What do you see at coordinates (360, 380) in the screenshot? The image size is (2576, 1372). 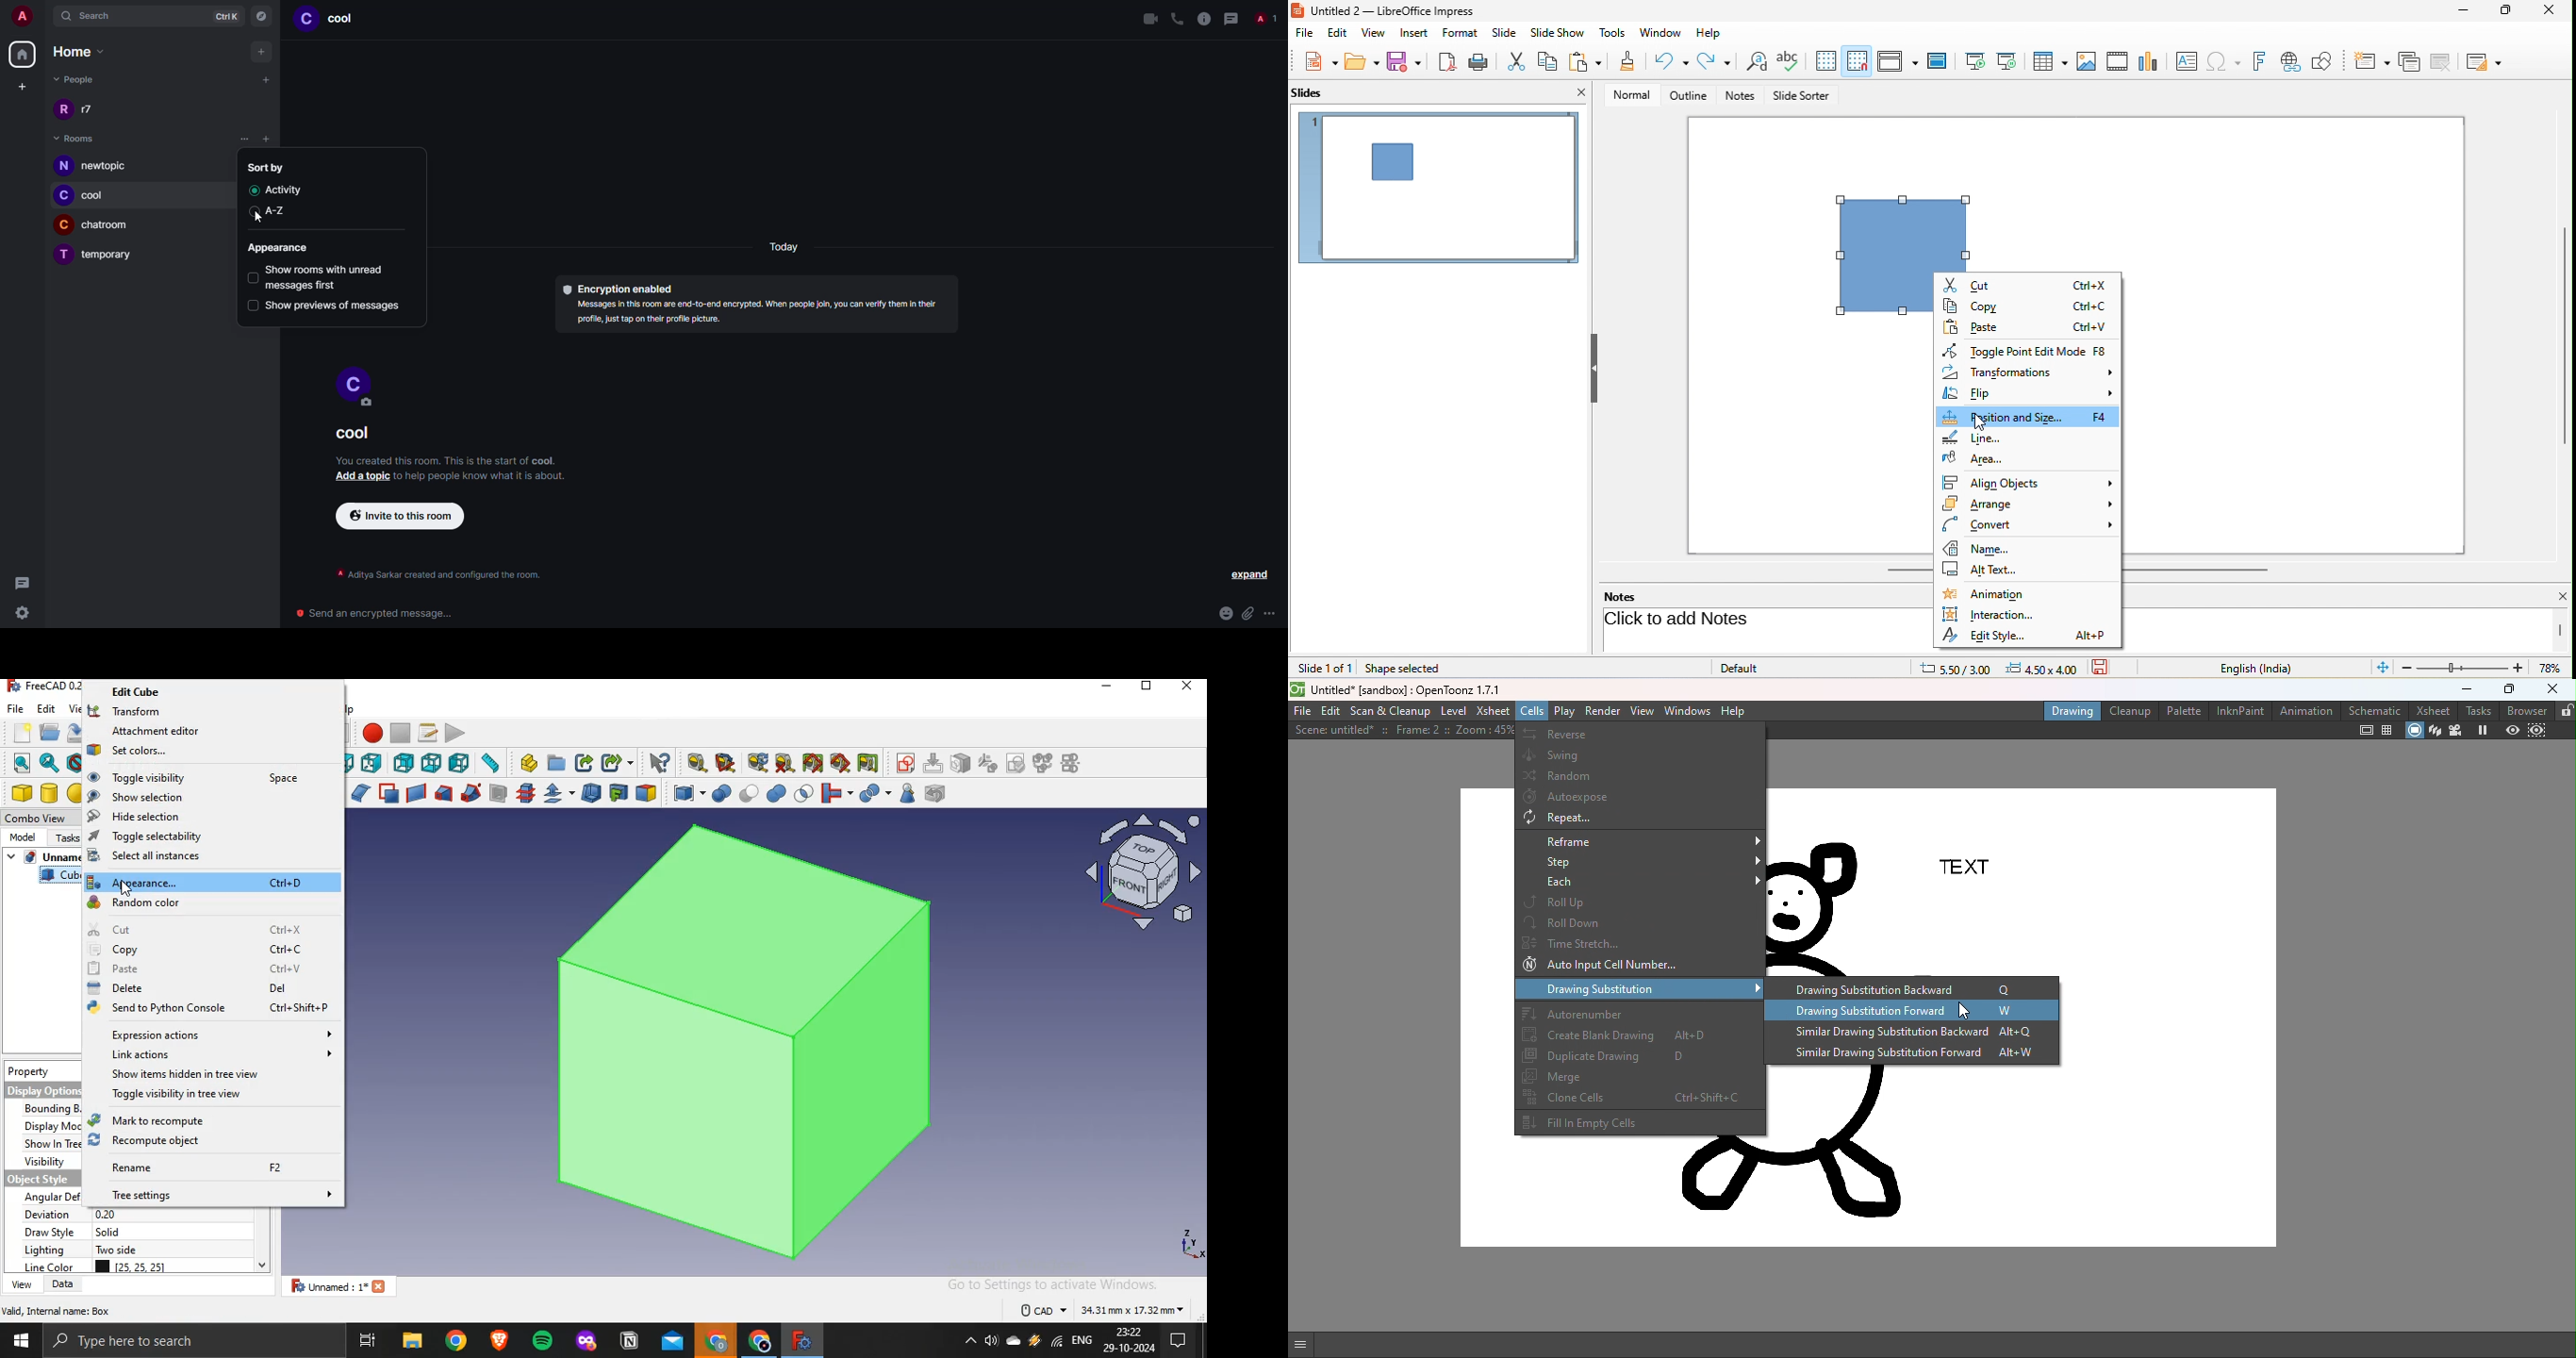 I see `profile` at bounding box center [360, 380].